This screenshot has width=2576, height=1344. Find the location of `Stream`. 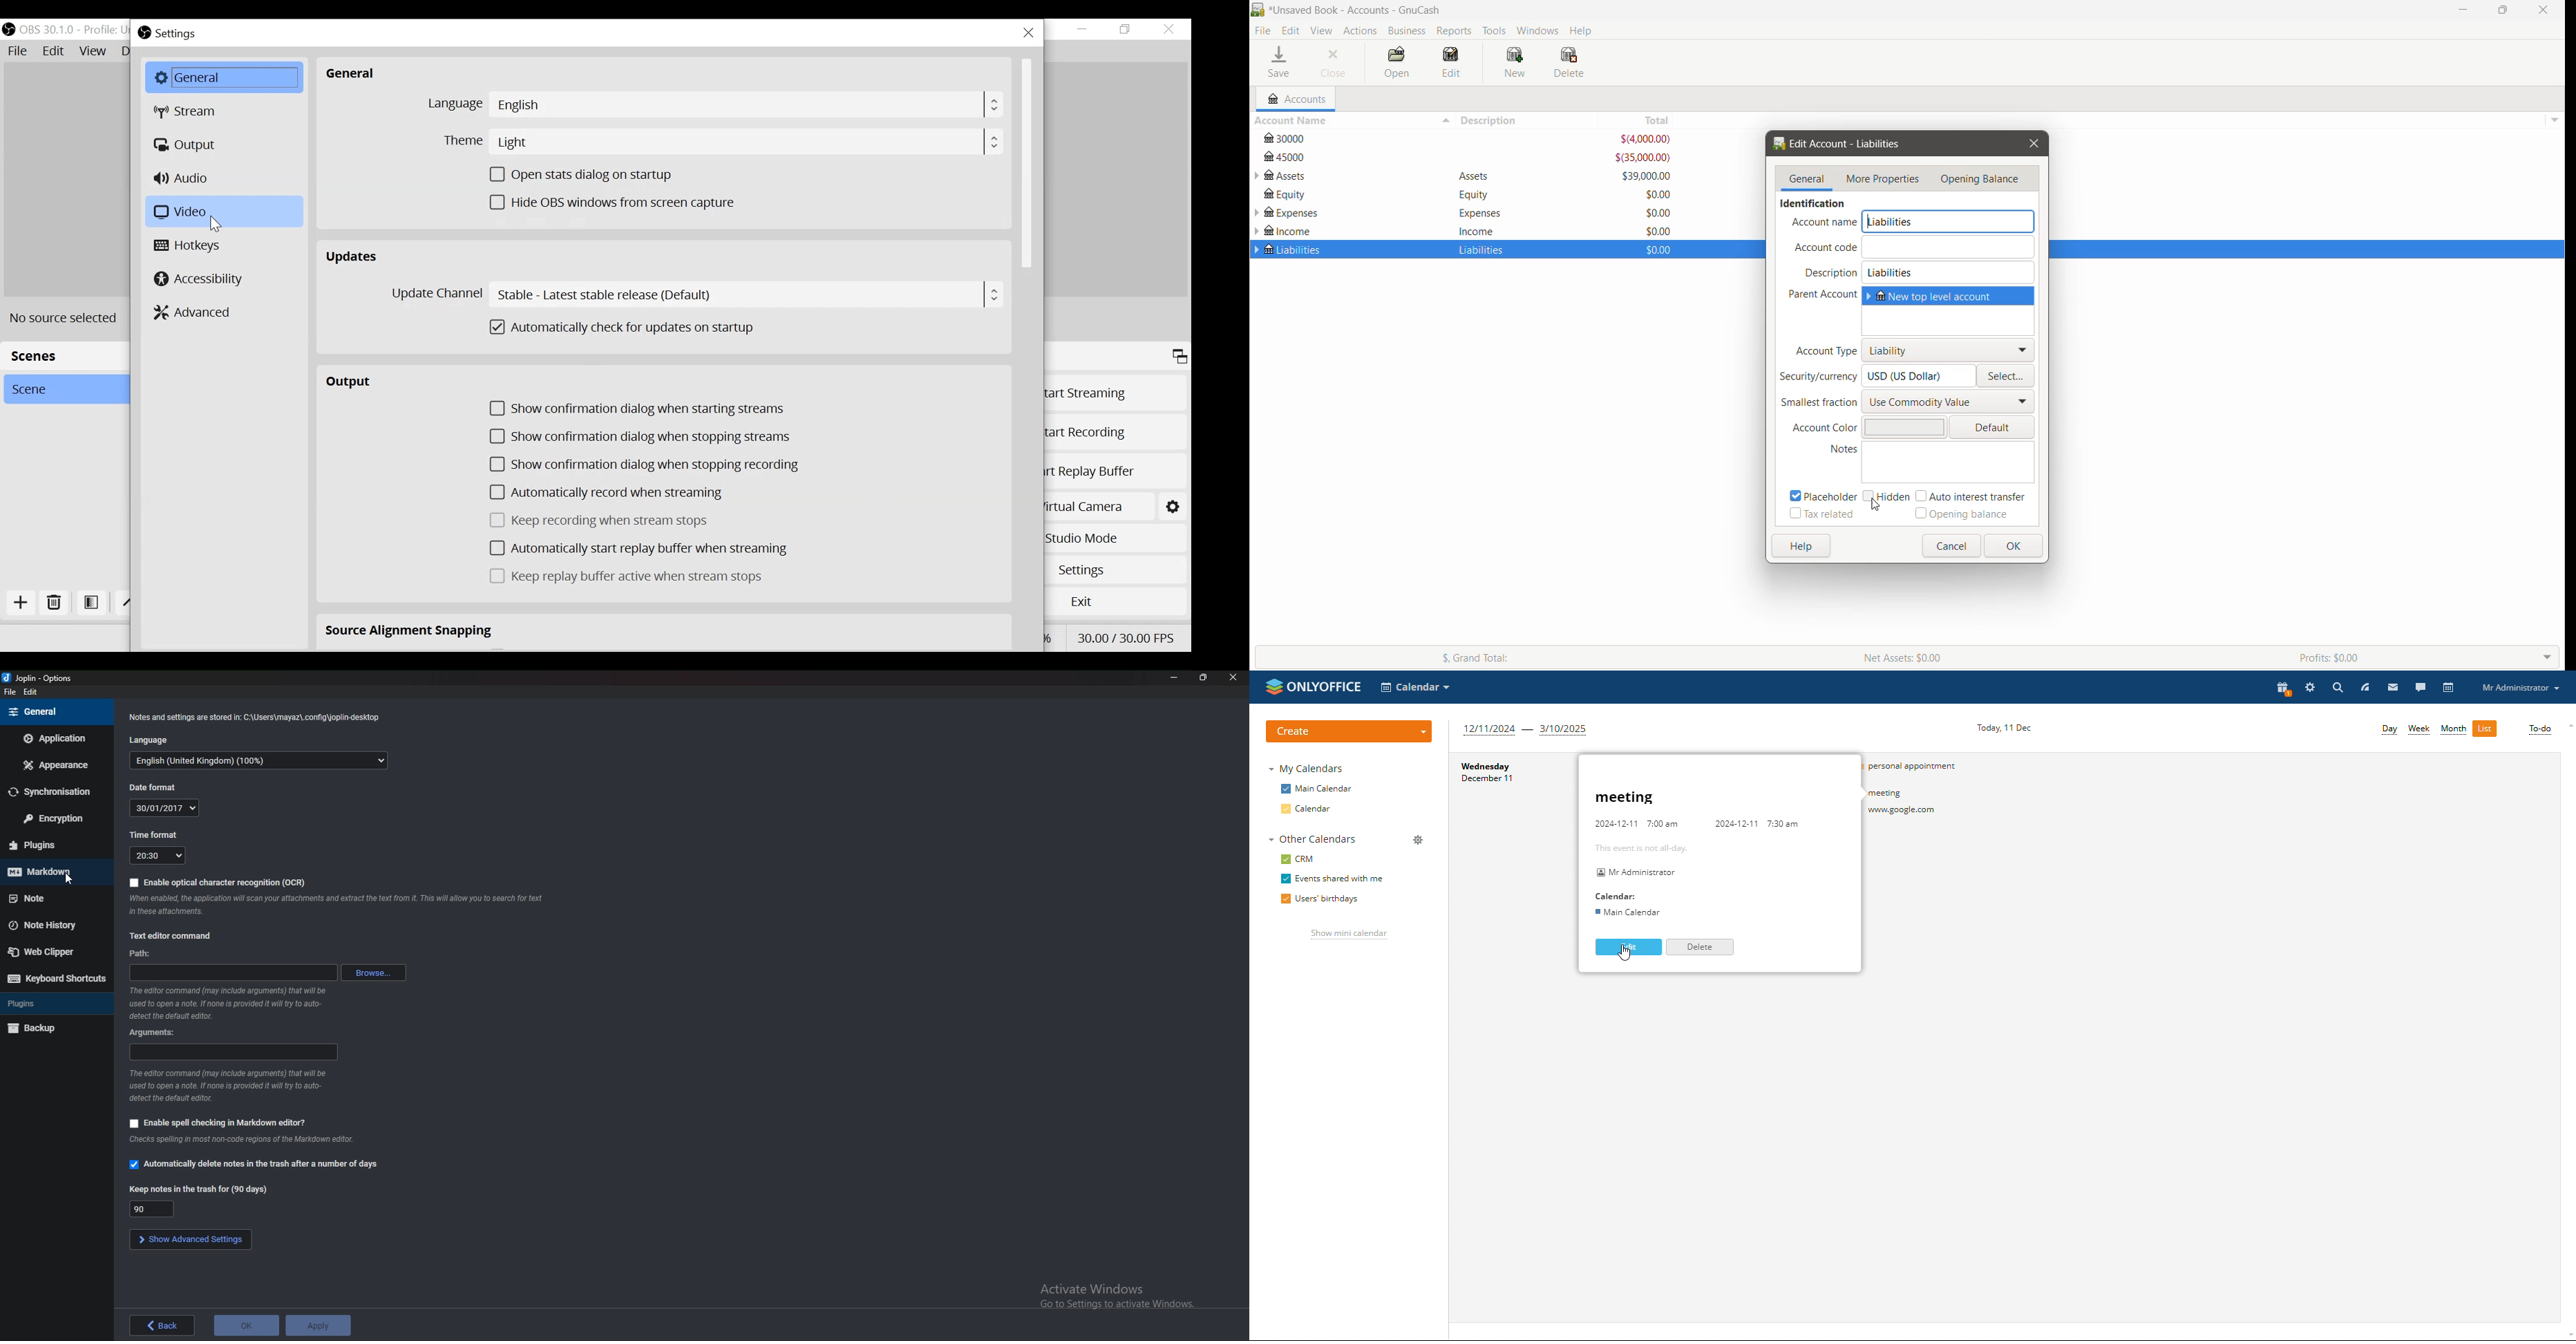

Stream is located at coordinates (192, 112).